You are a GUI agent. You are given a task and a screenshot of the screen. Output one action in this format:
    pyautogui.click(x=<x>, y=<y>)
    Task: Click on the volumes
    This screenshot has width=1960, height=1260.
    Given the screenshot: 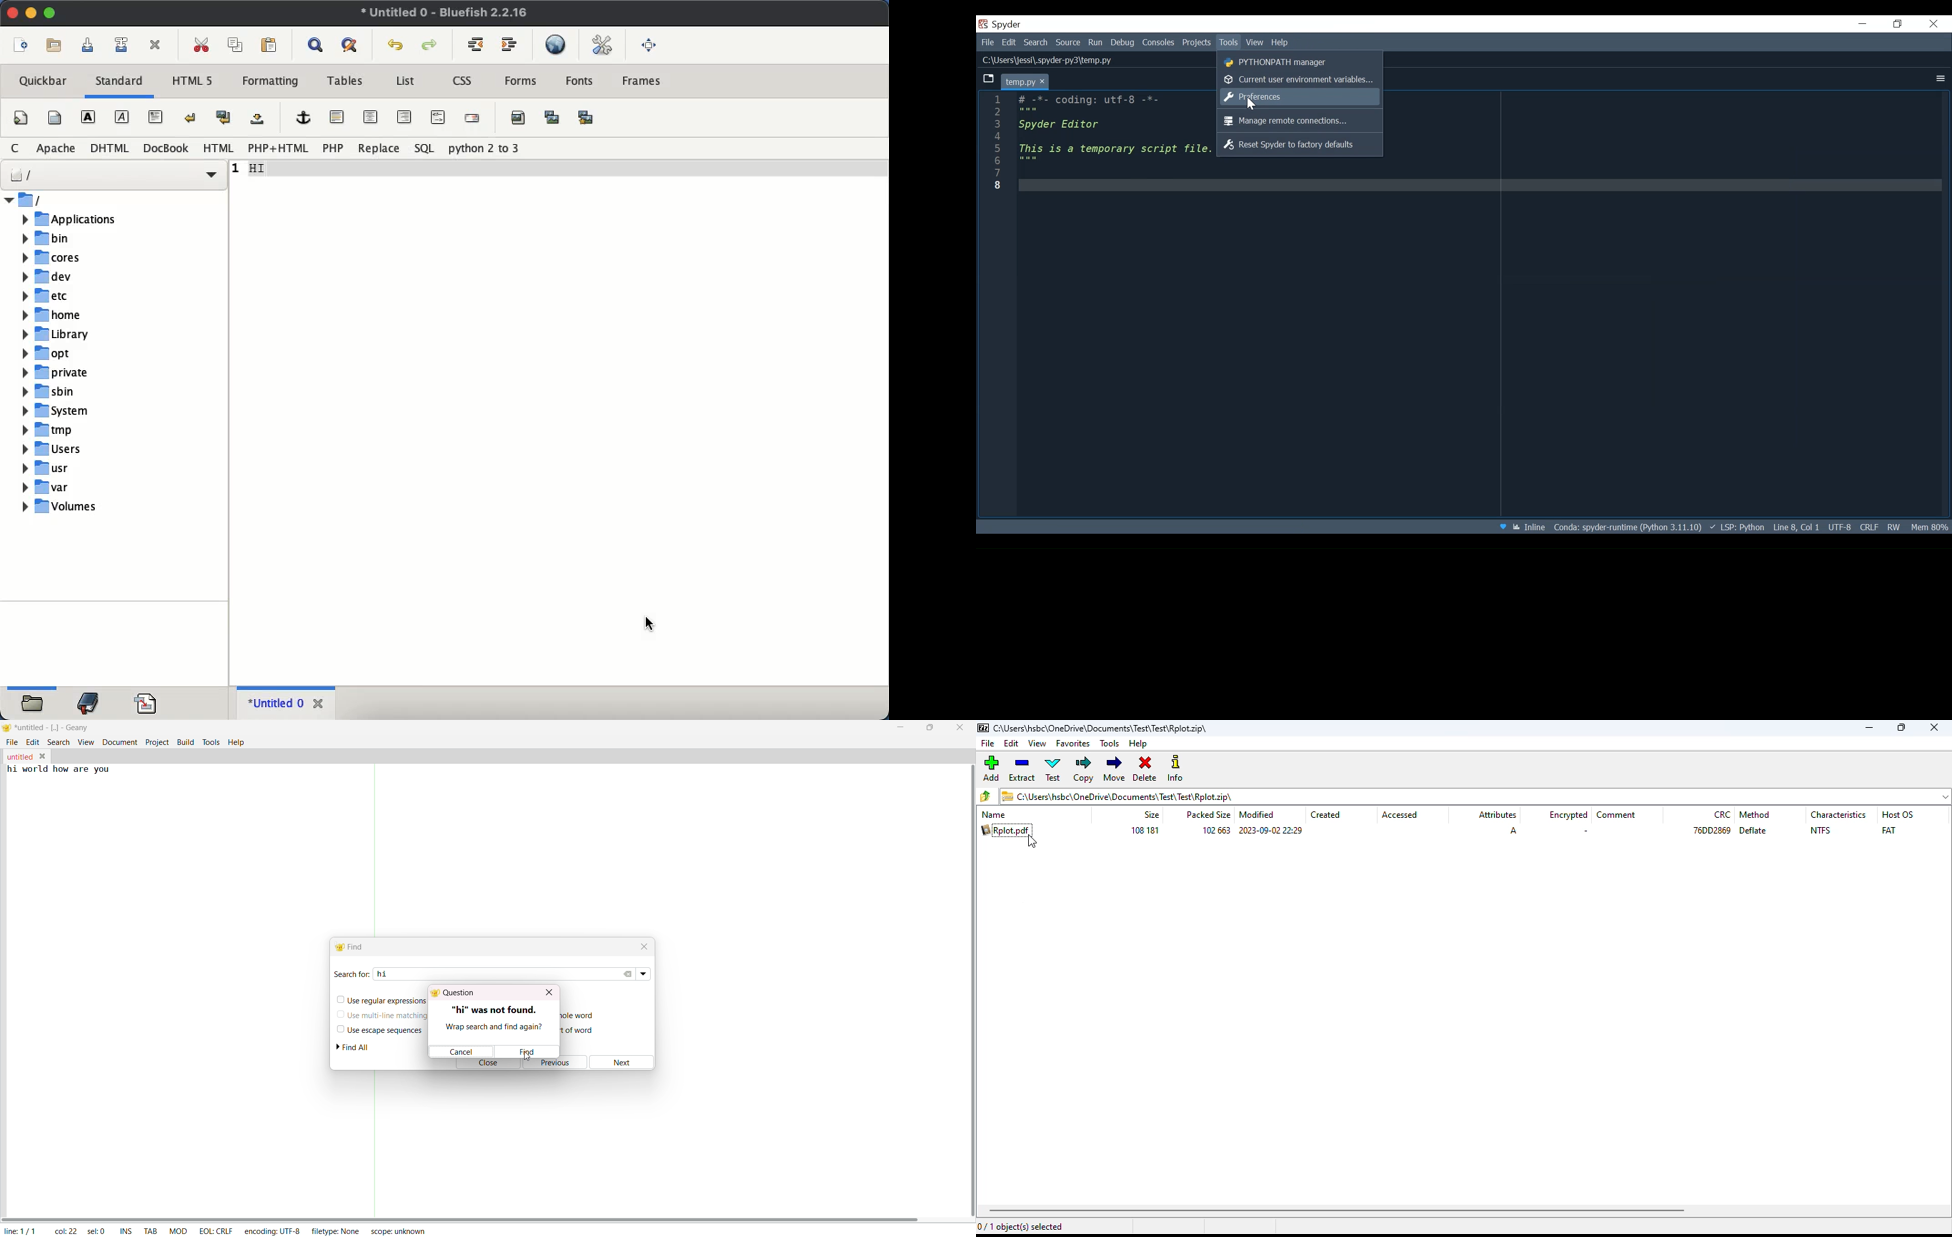 What is the action you would take?
    pyautogui.click(x=96, y=509)
    